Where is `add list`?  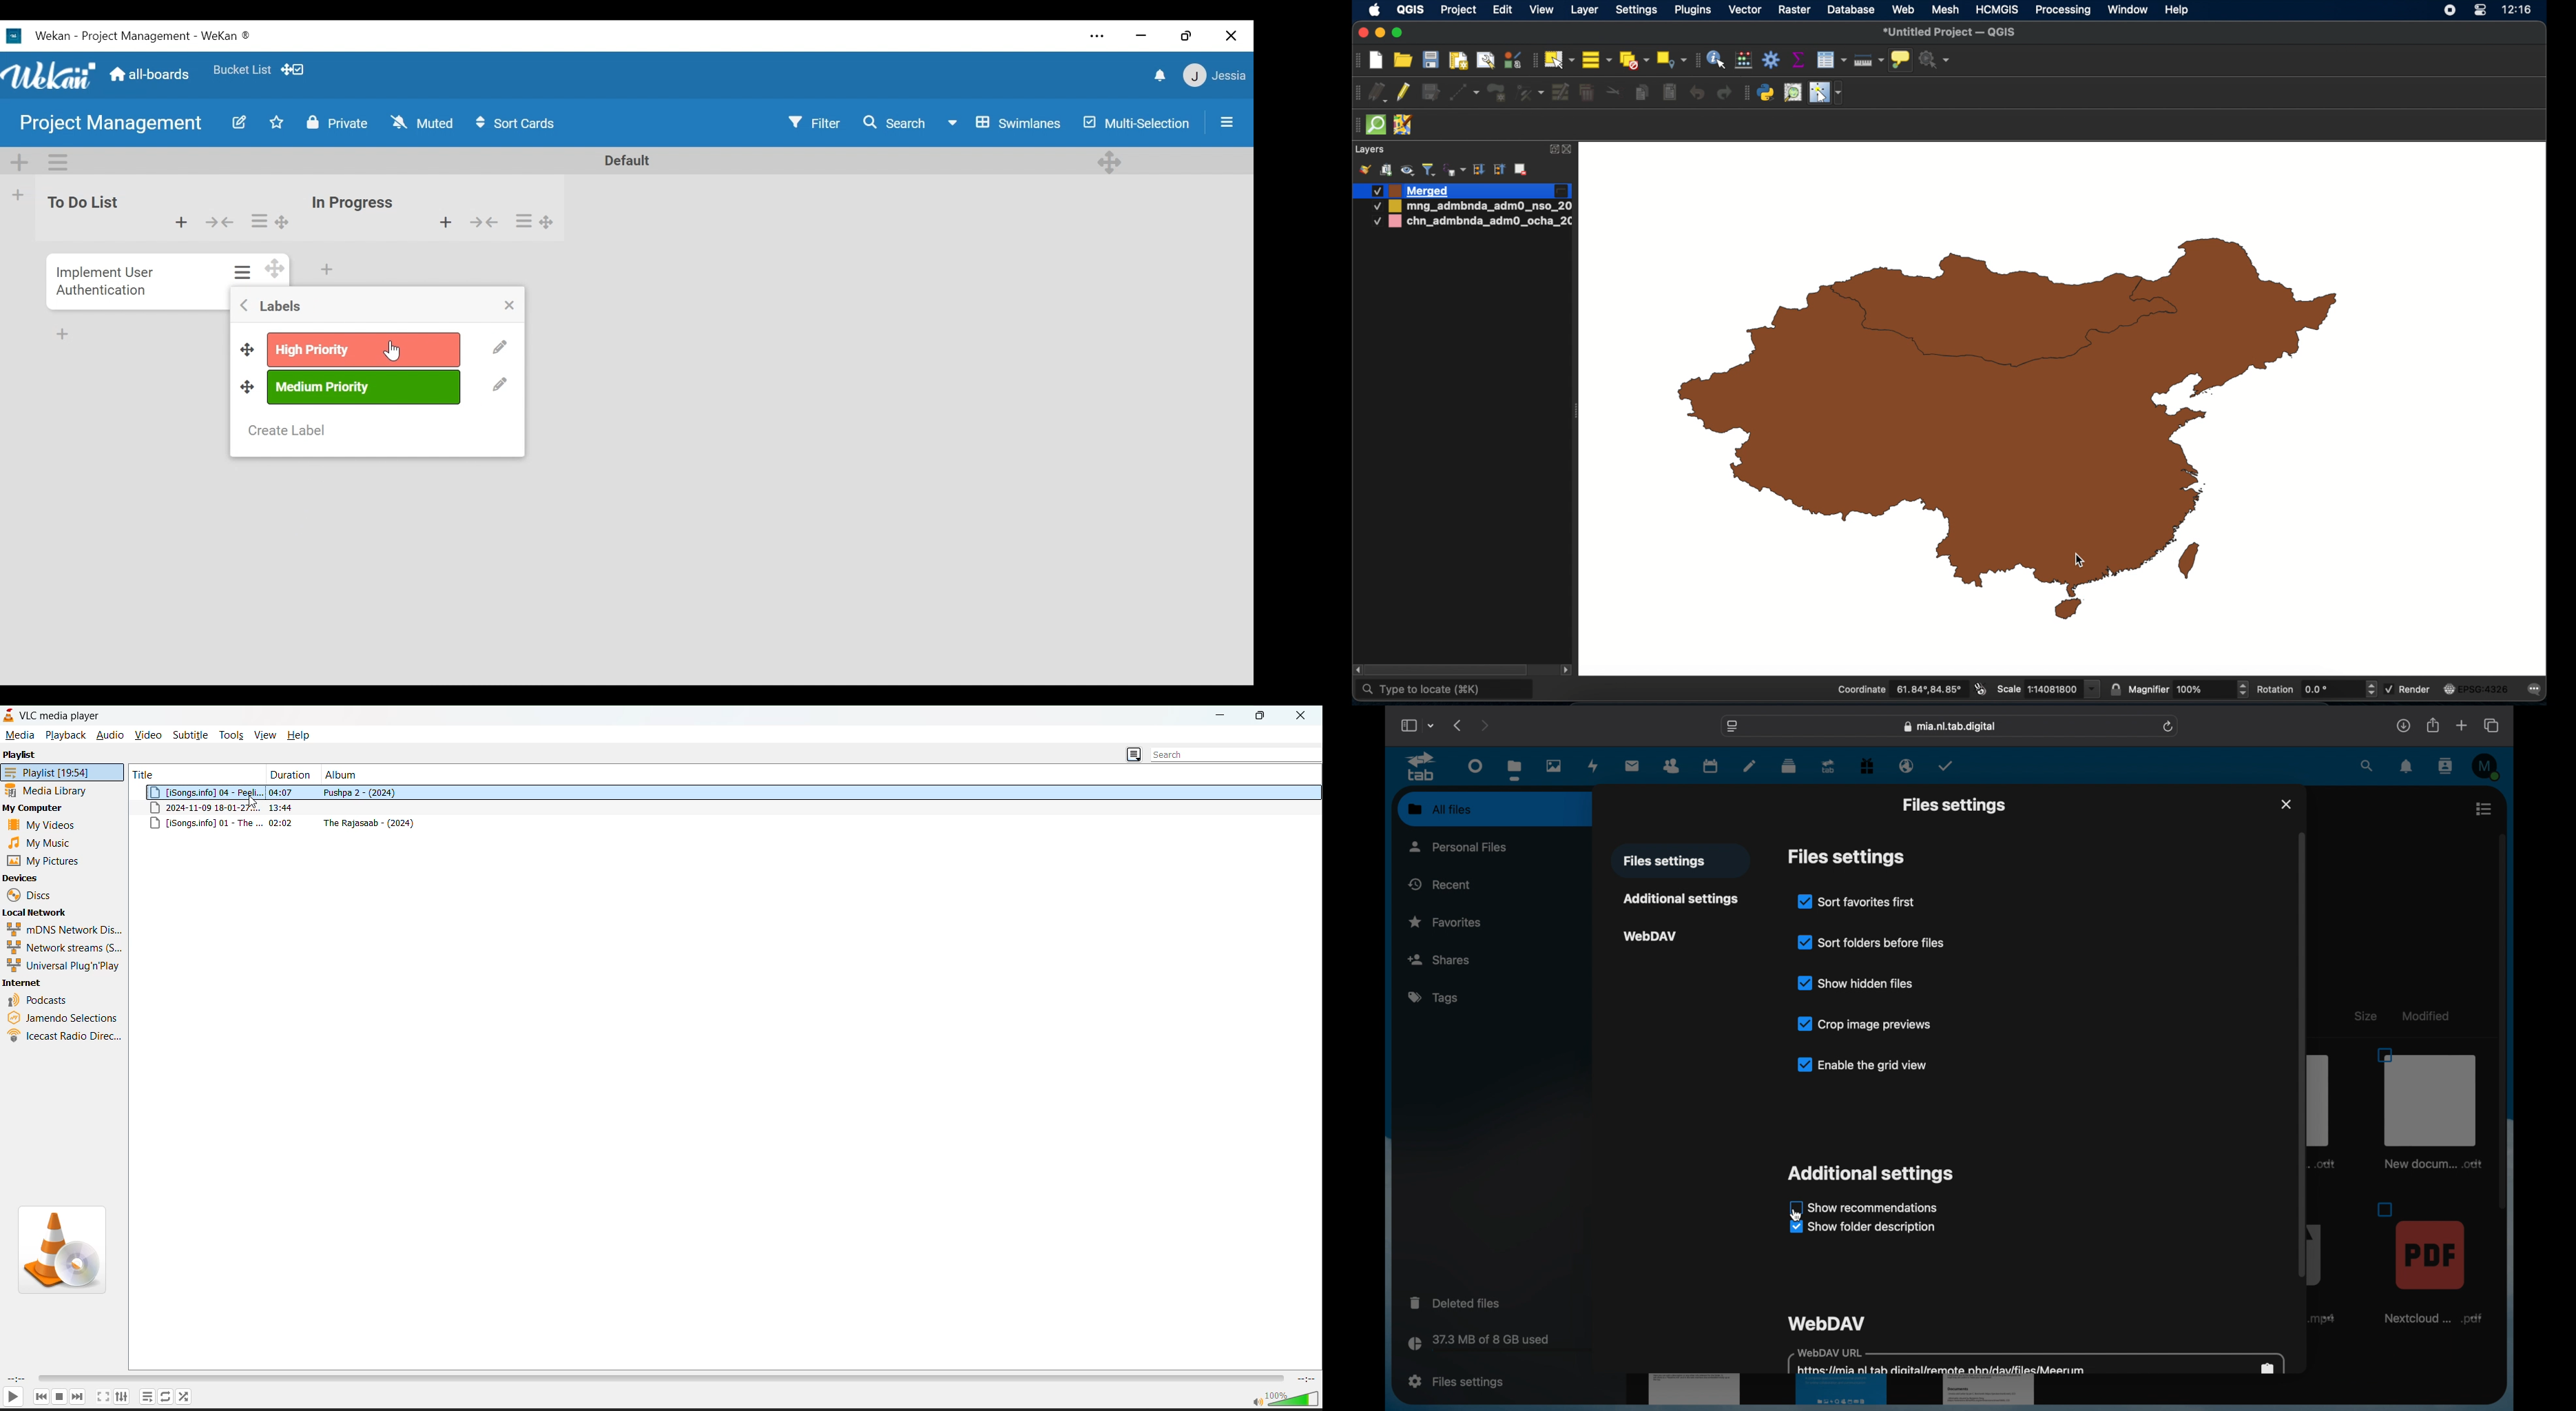
add list is located at coordinates (18, 197).